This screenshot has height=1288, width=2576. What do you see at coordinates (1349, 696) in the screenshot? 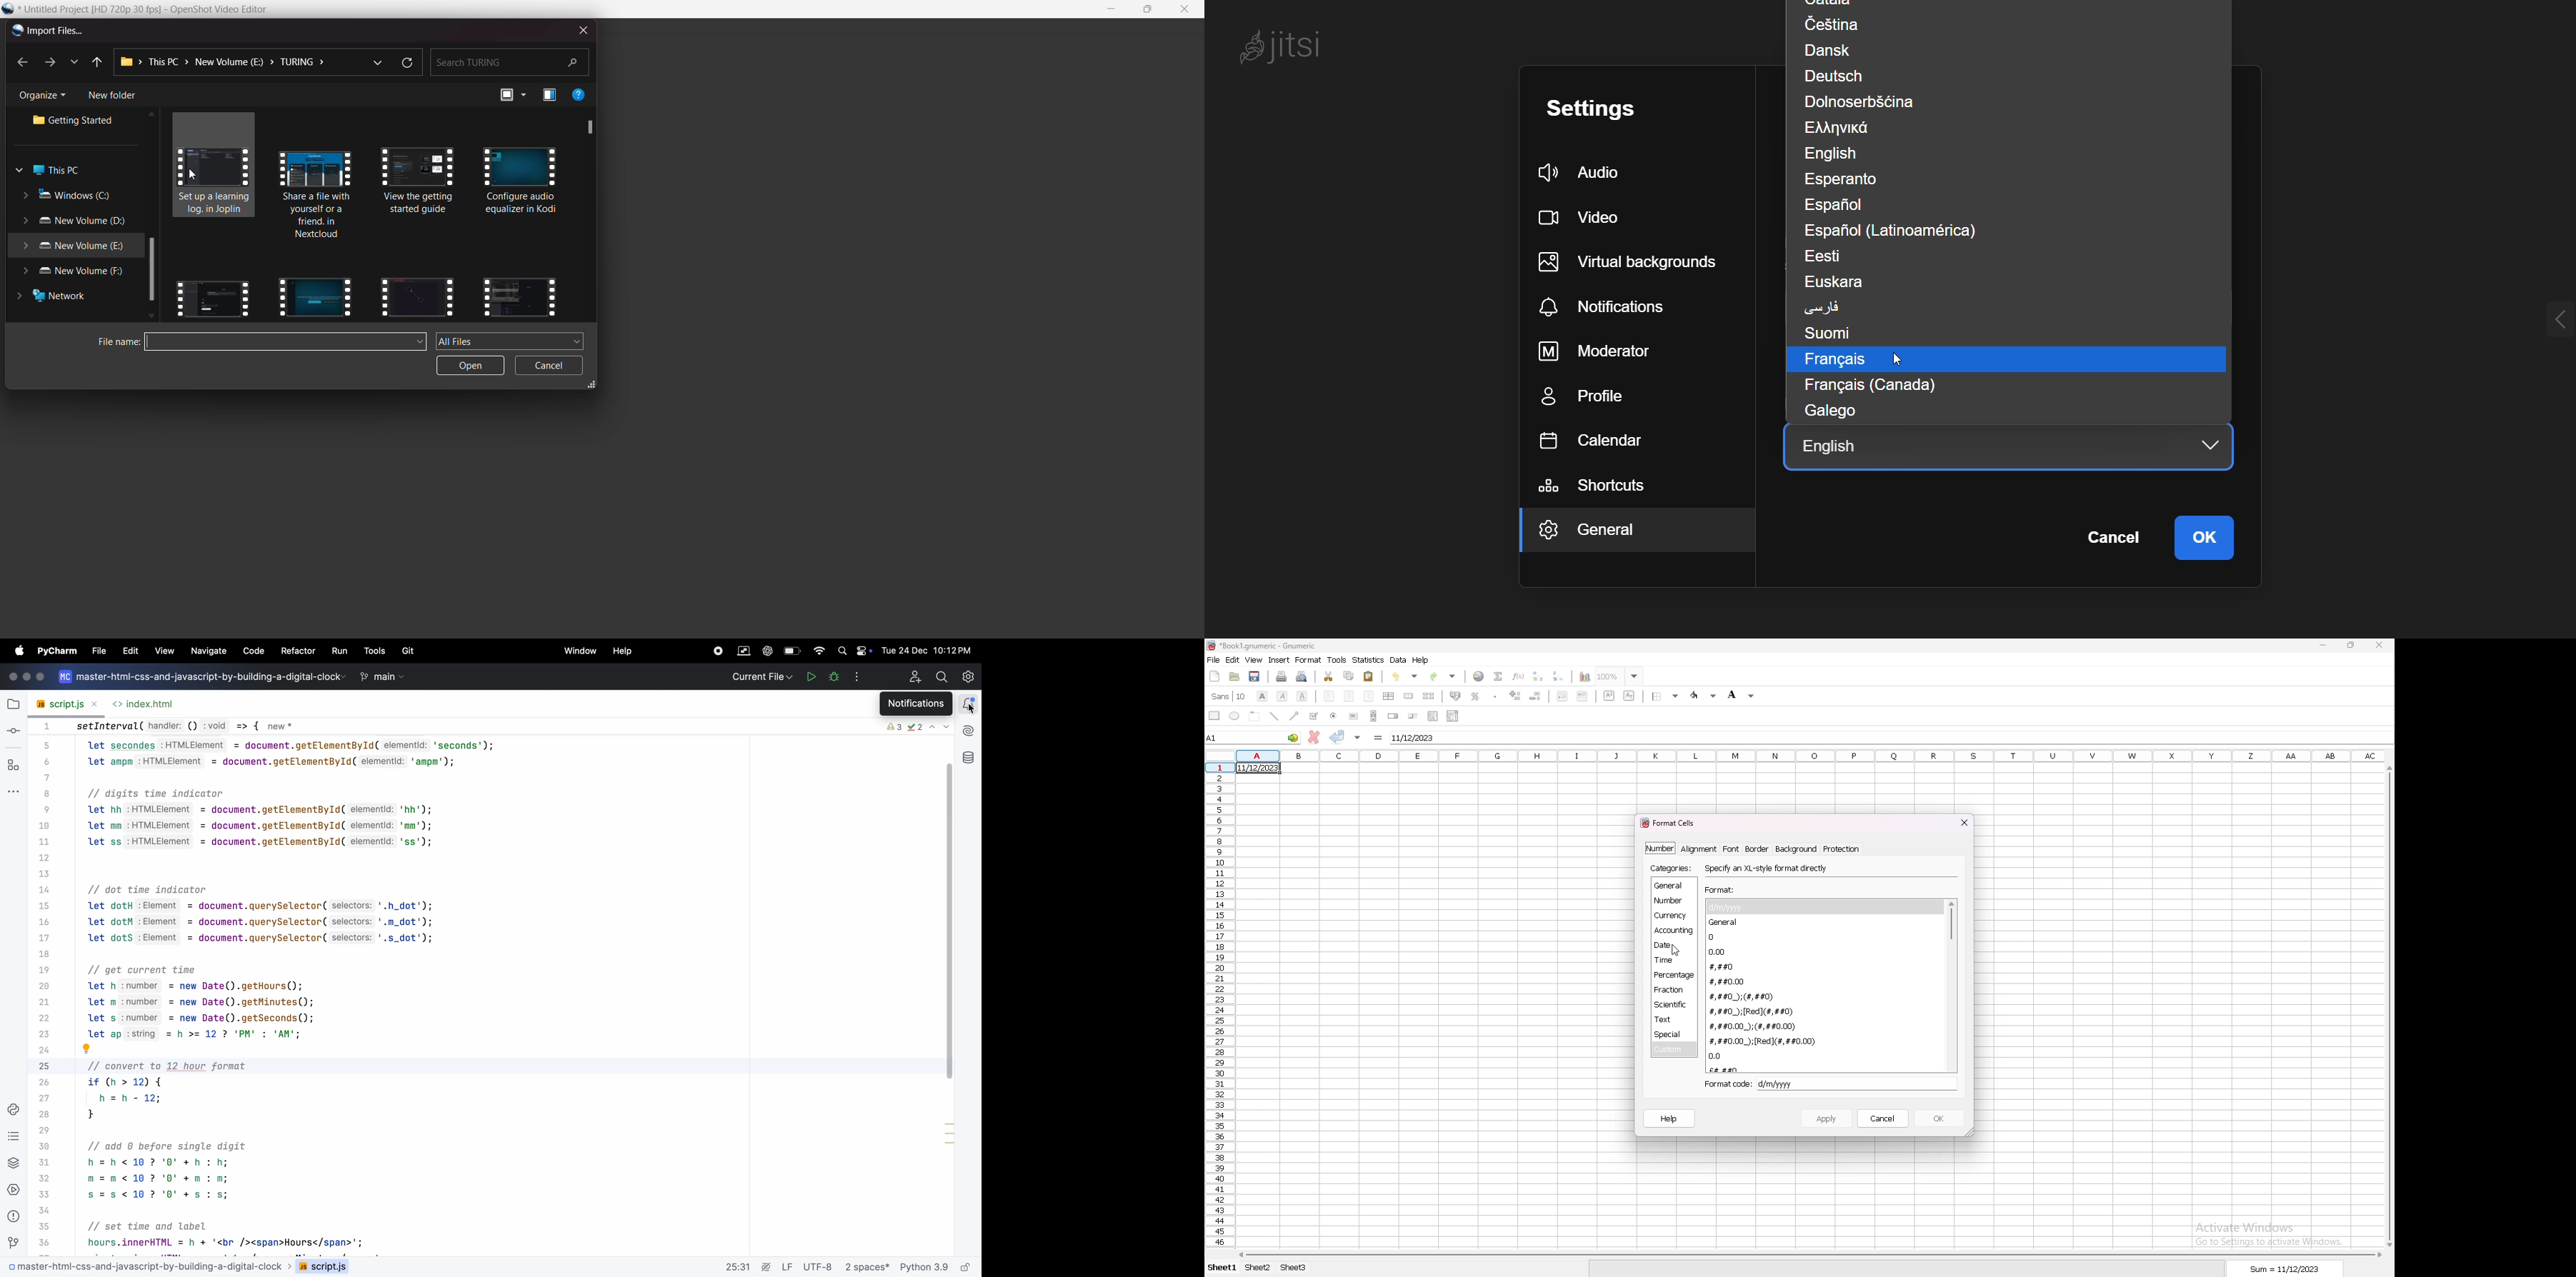
I see `centre` at bounding box center [1349, 696].